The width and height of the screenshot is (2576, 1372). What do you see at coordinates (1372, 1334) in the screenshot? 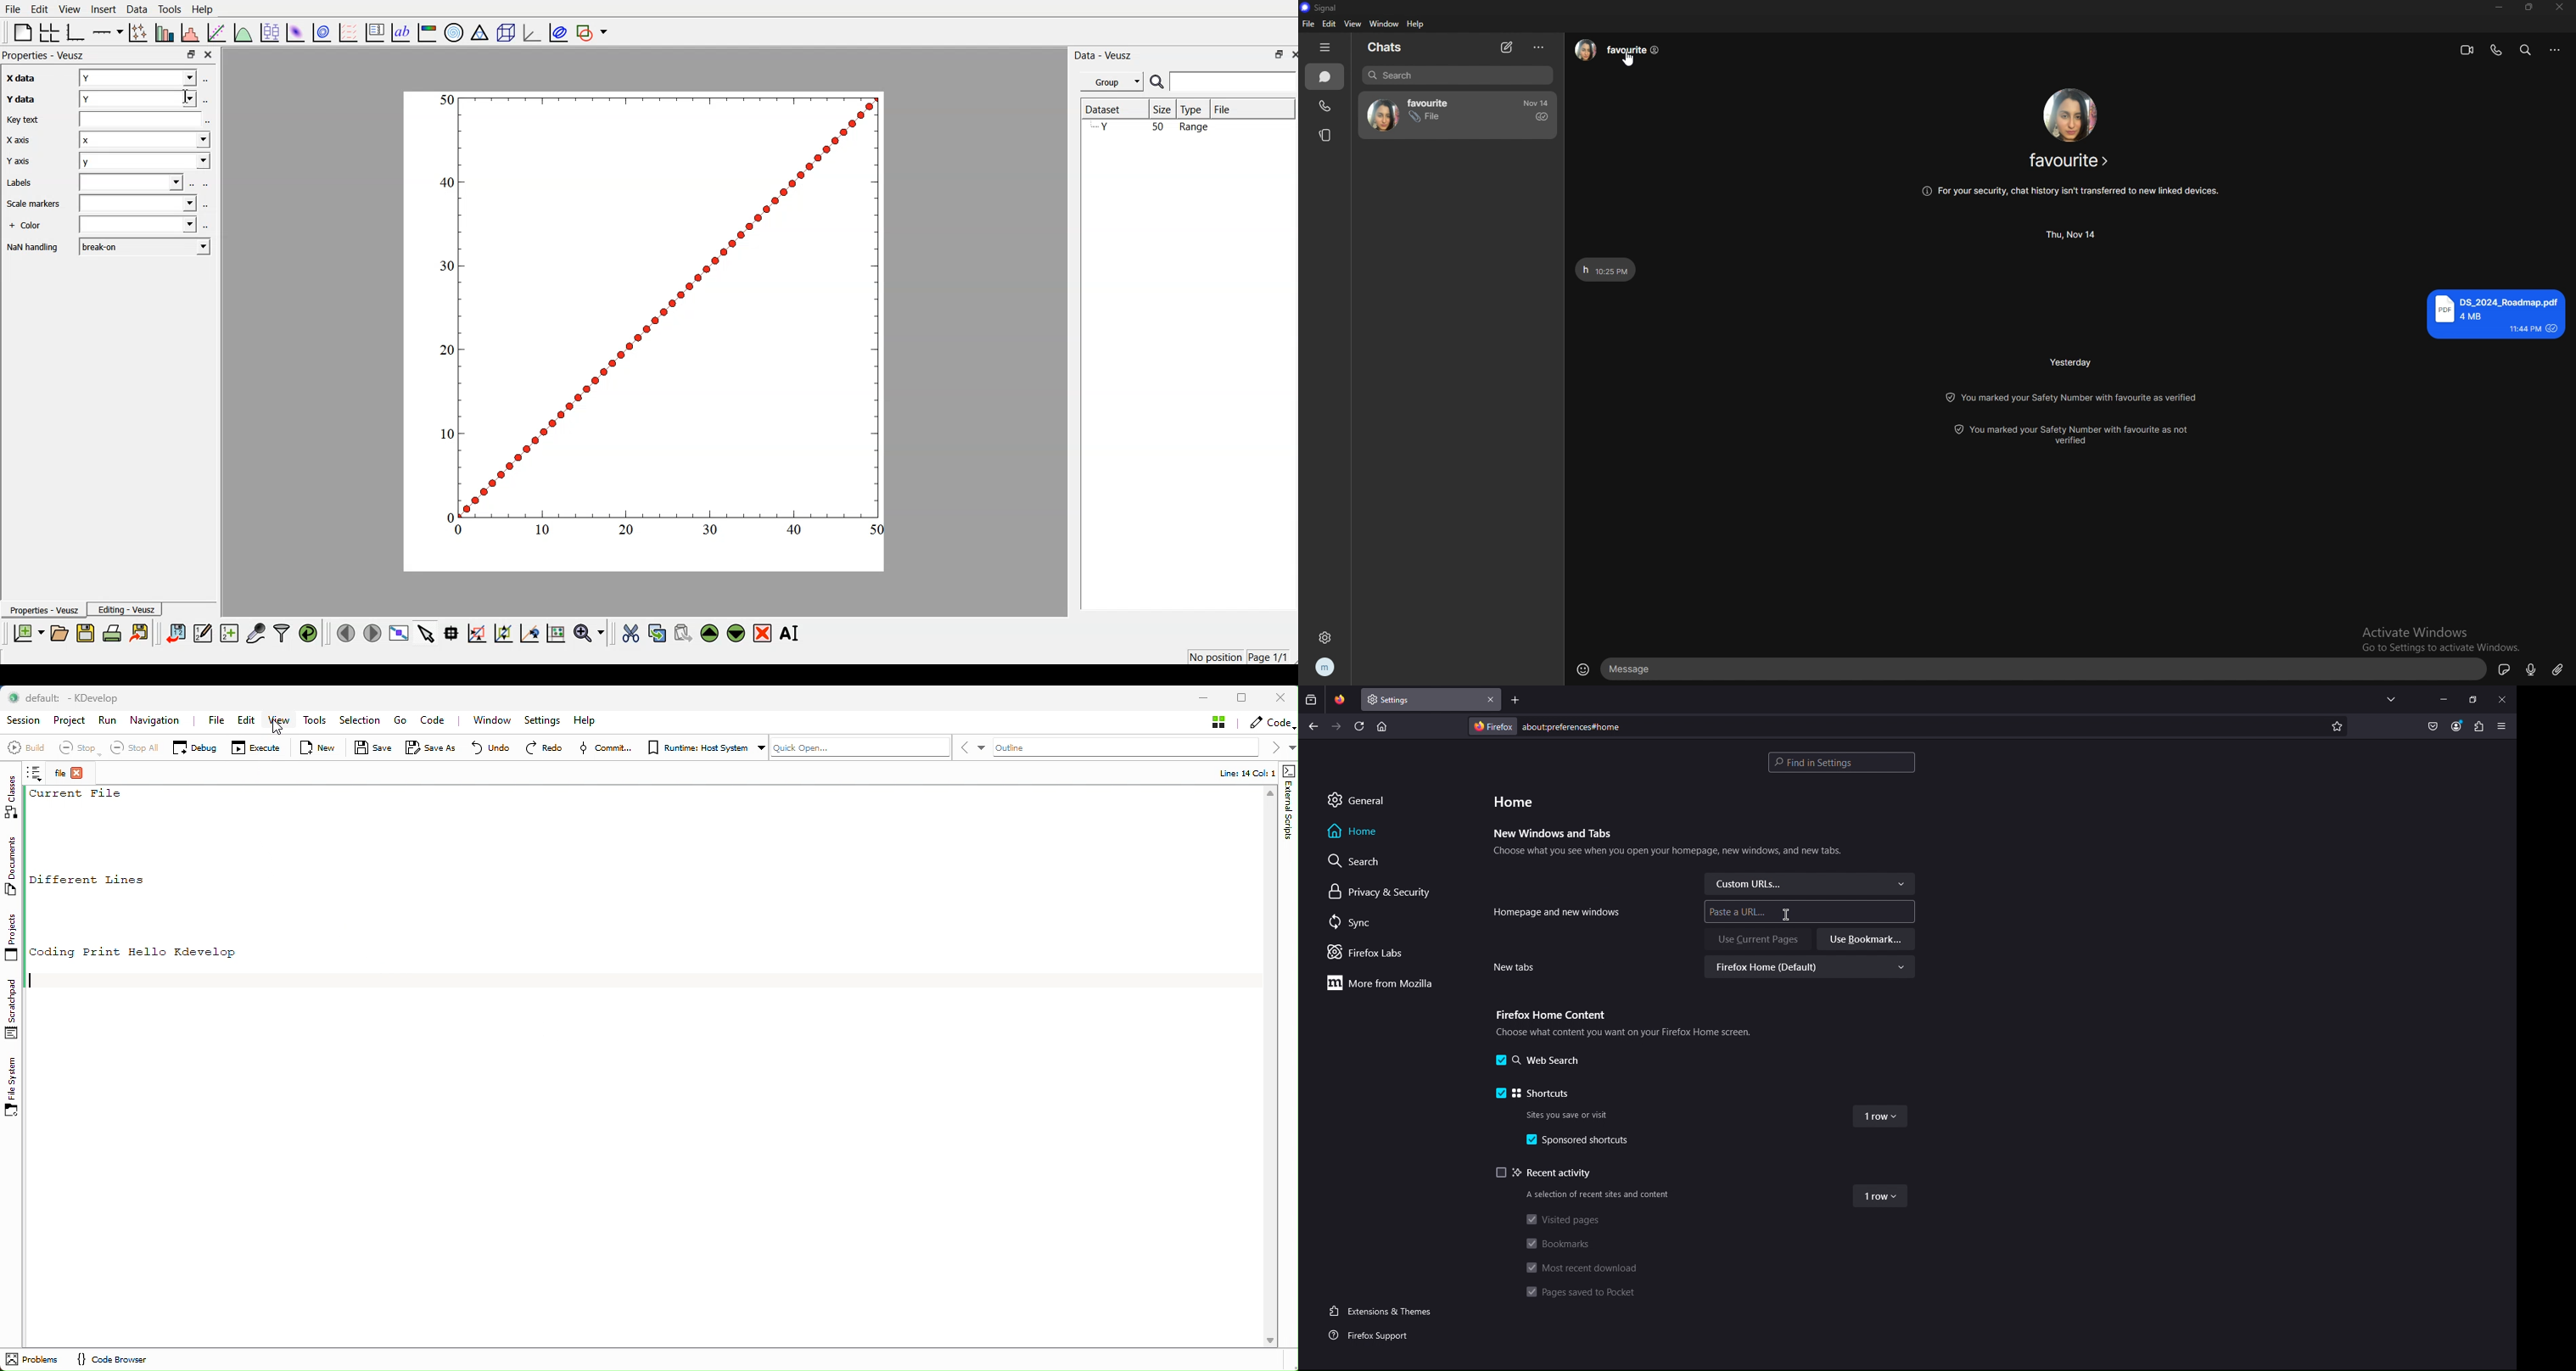
I see `Firefox Support` at bounding box center [1372, 1334].